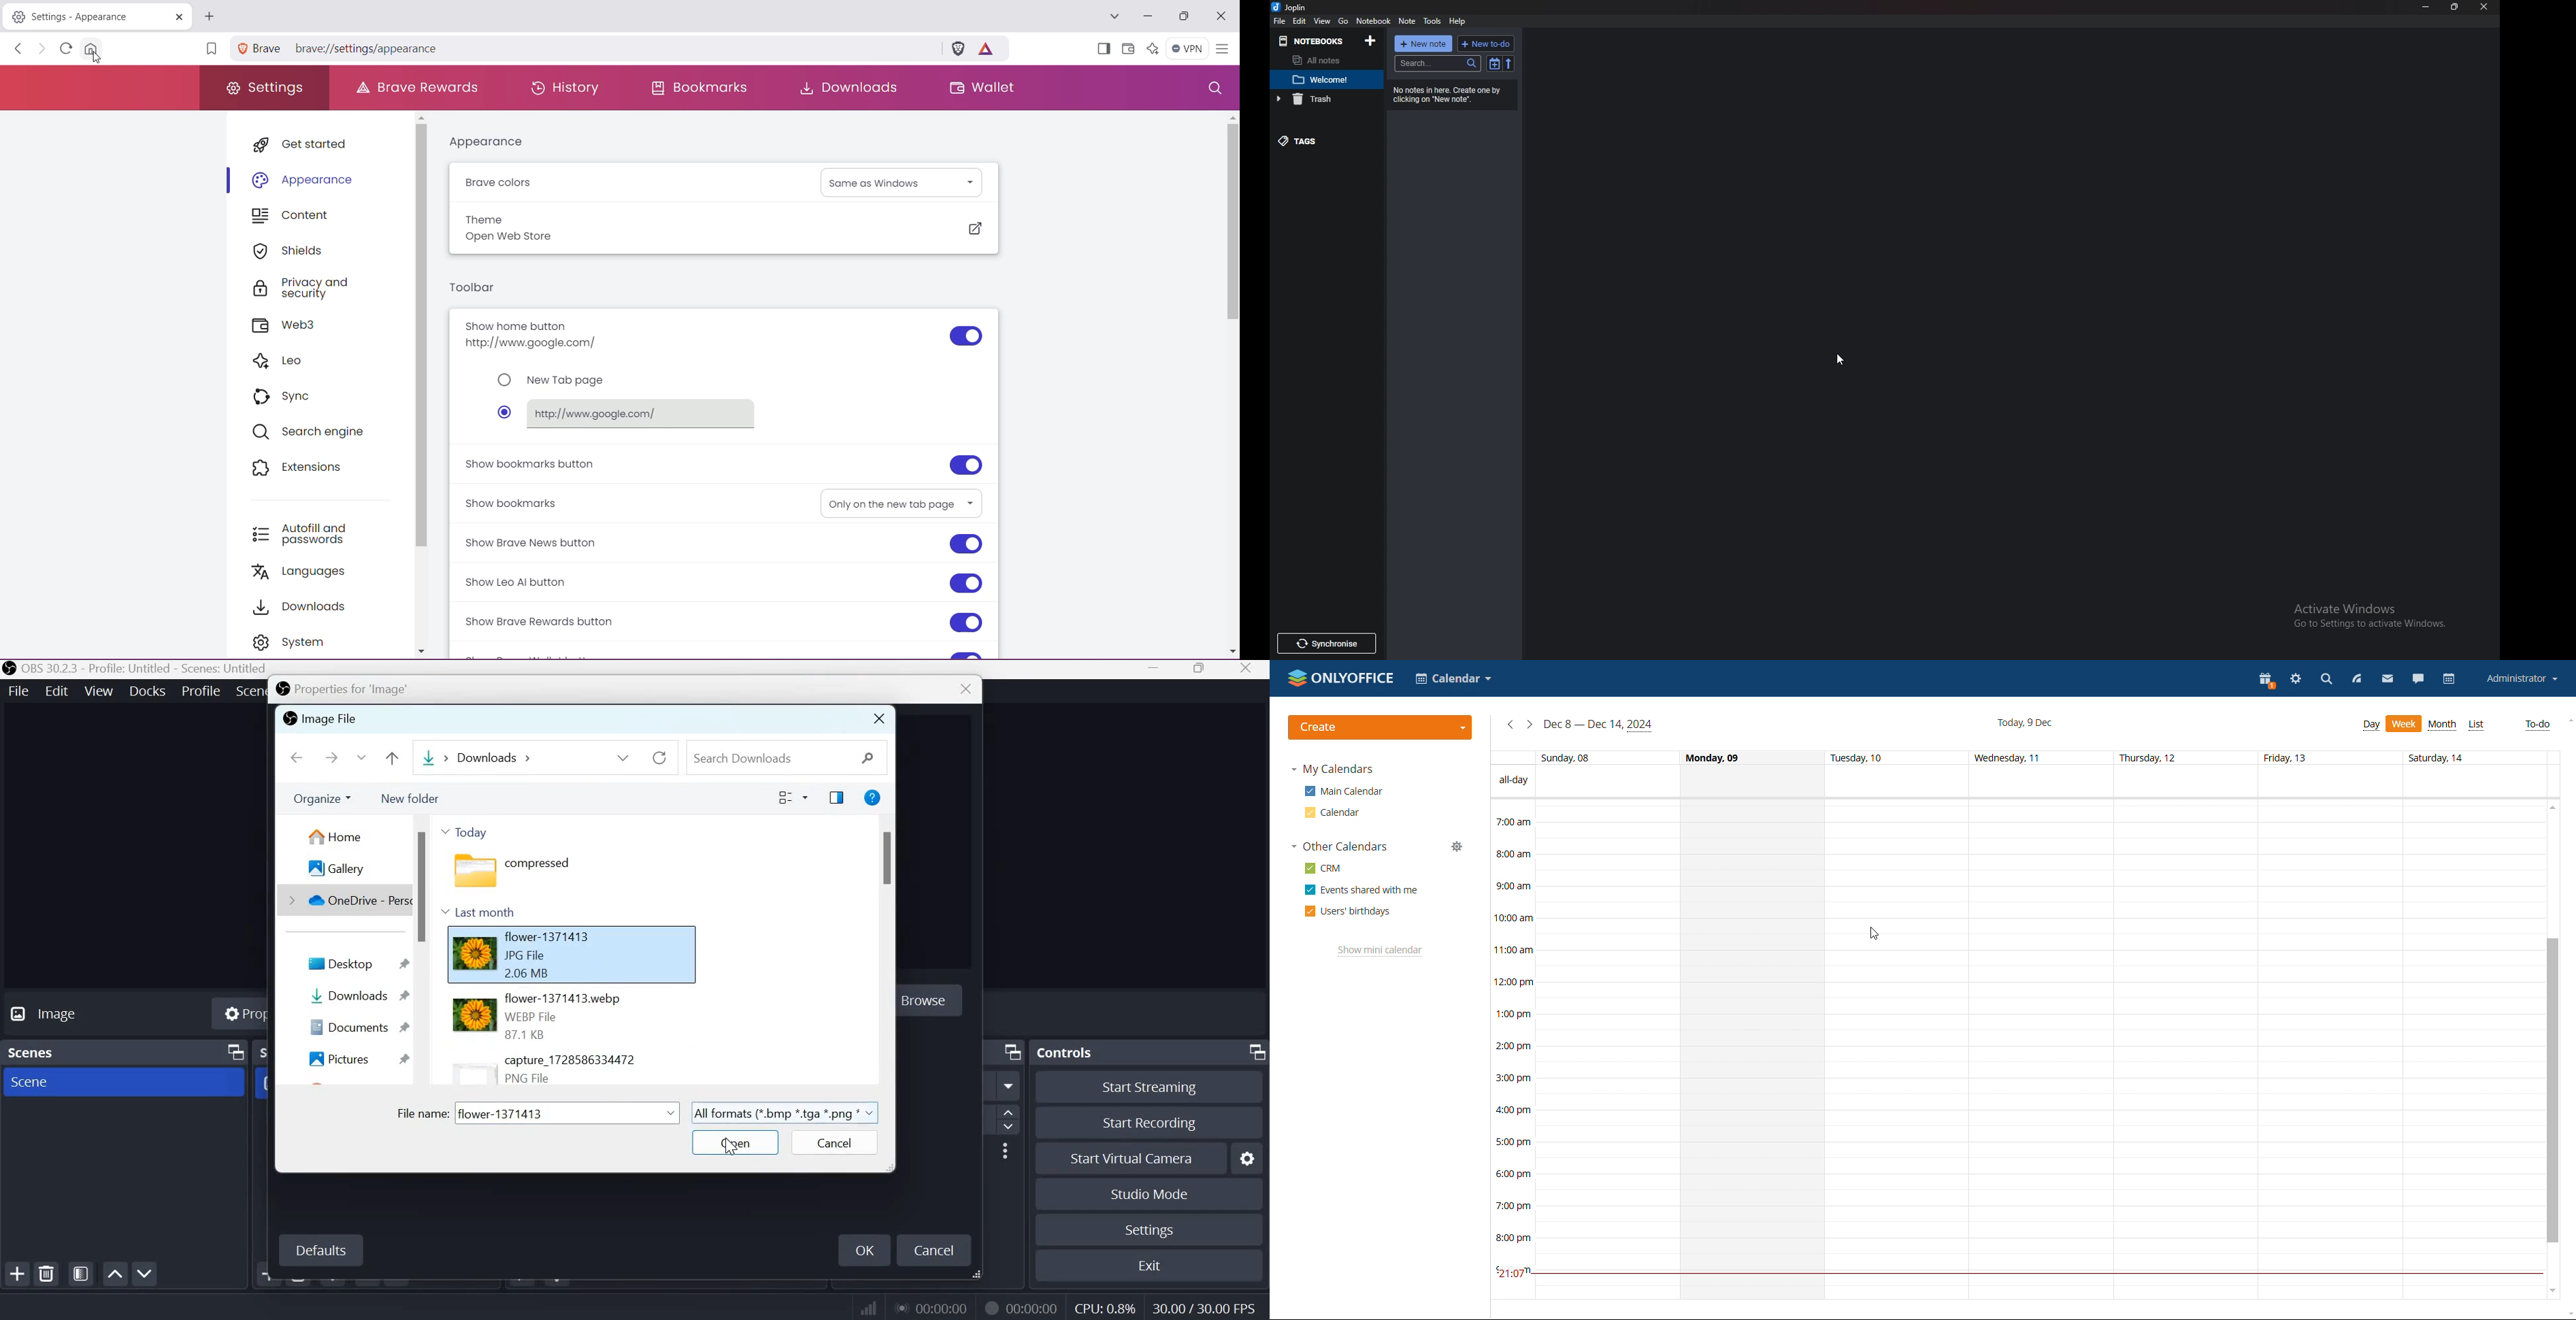 The image size is (2576, 1344). Describe the element at coordinates (2455, 7) in the screenshot. I see `Resize` at that location.